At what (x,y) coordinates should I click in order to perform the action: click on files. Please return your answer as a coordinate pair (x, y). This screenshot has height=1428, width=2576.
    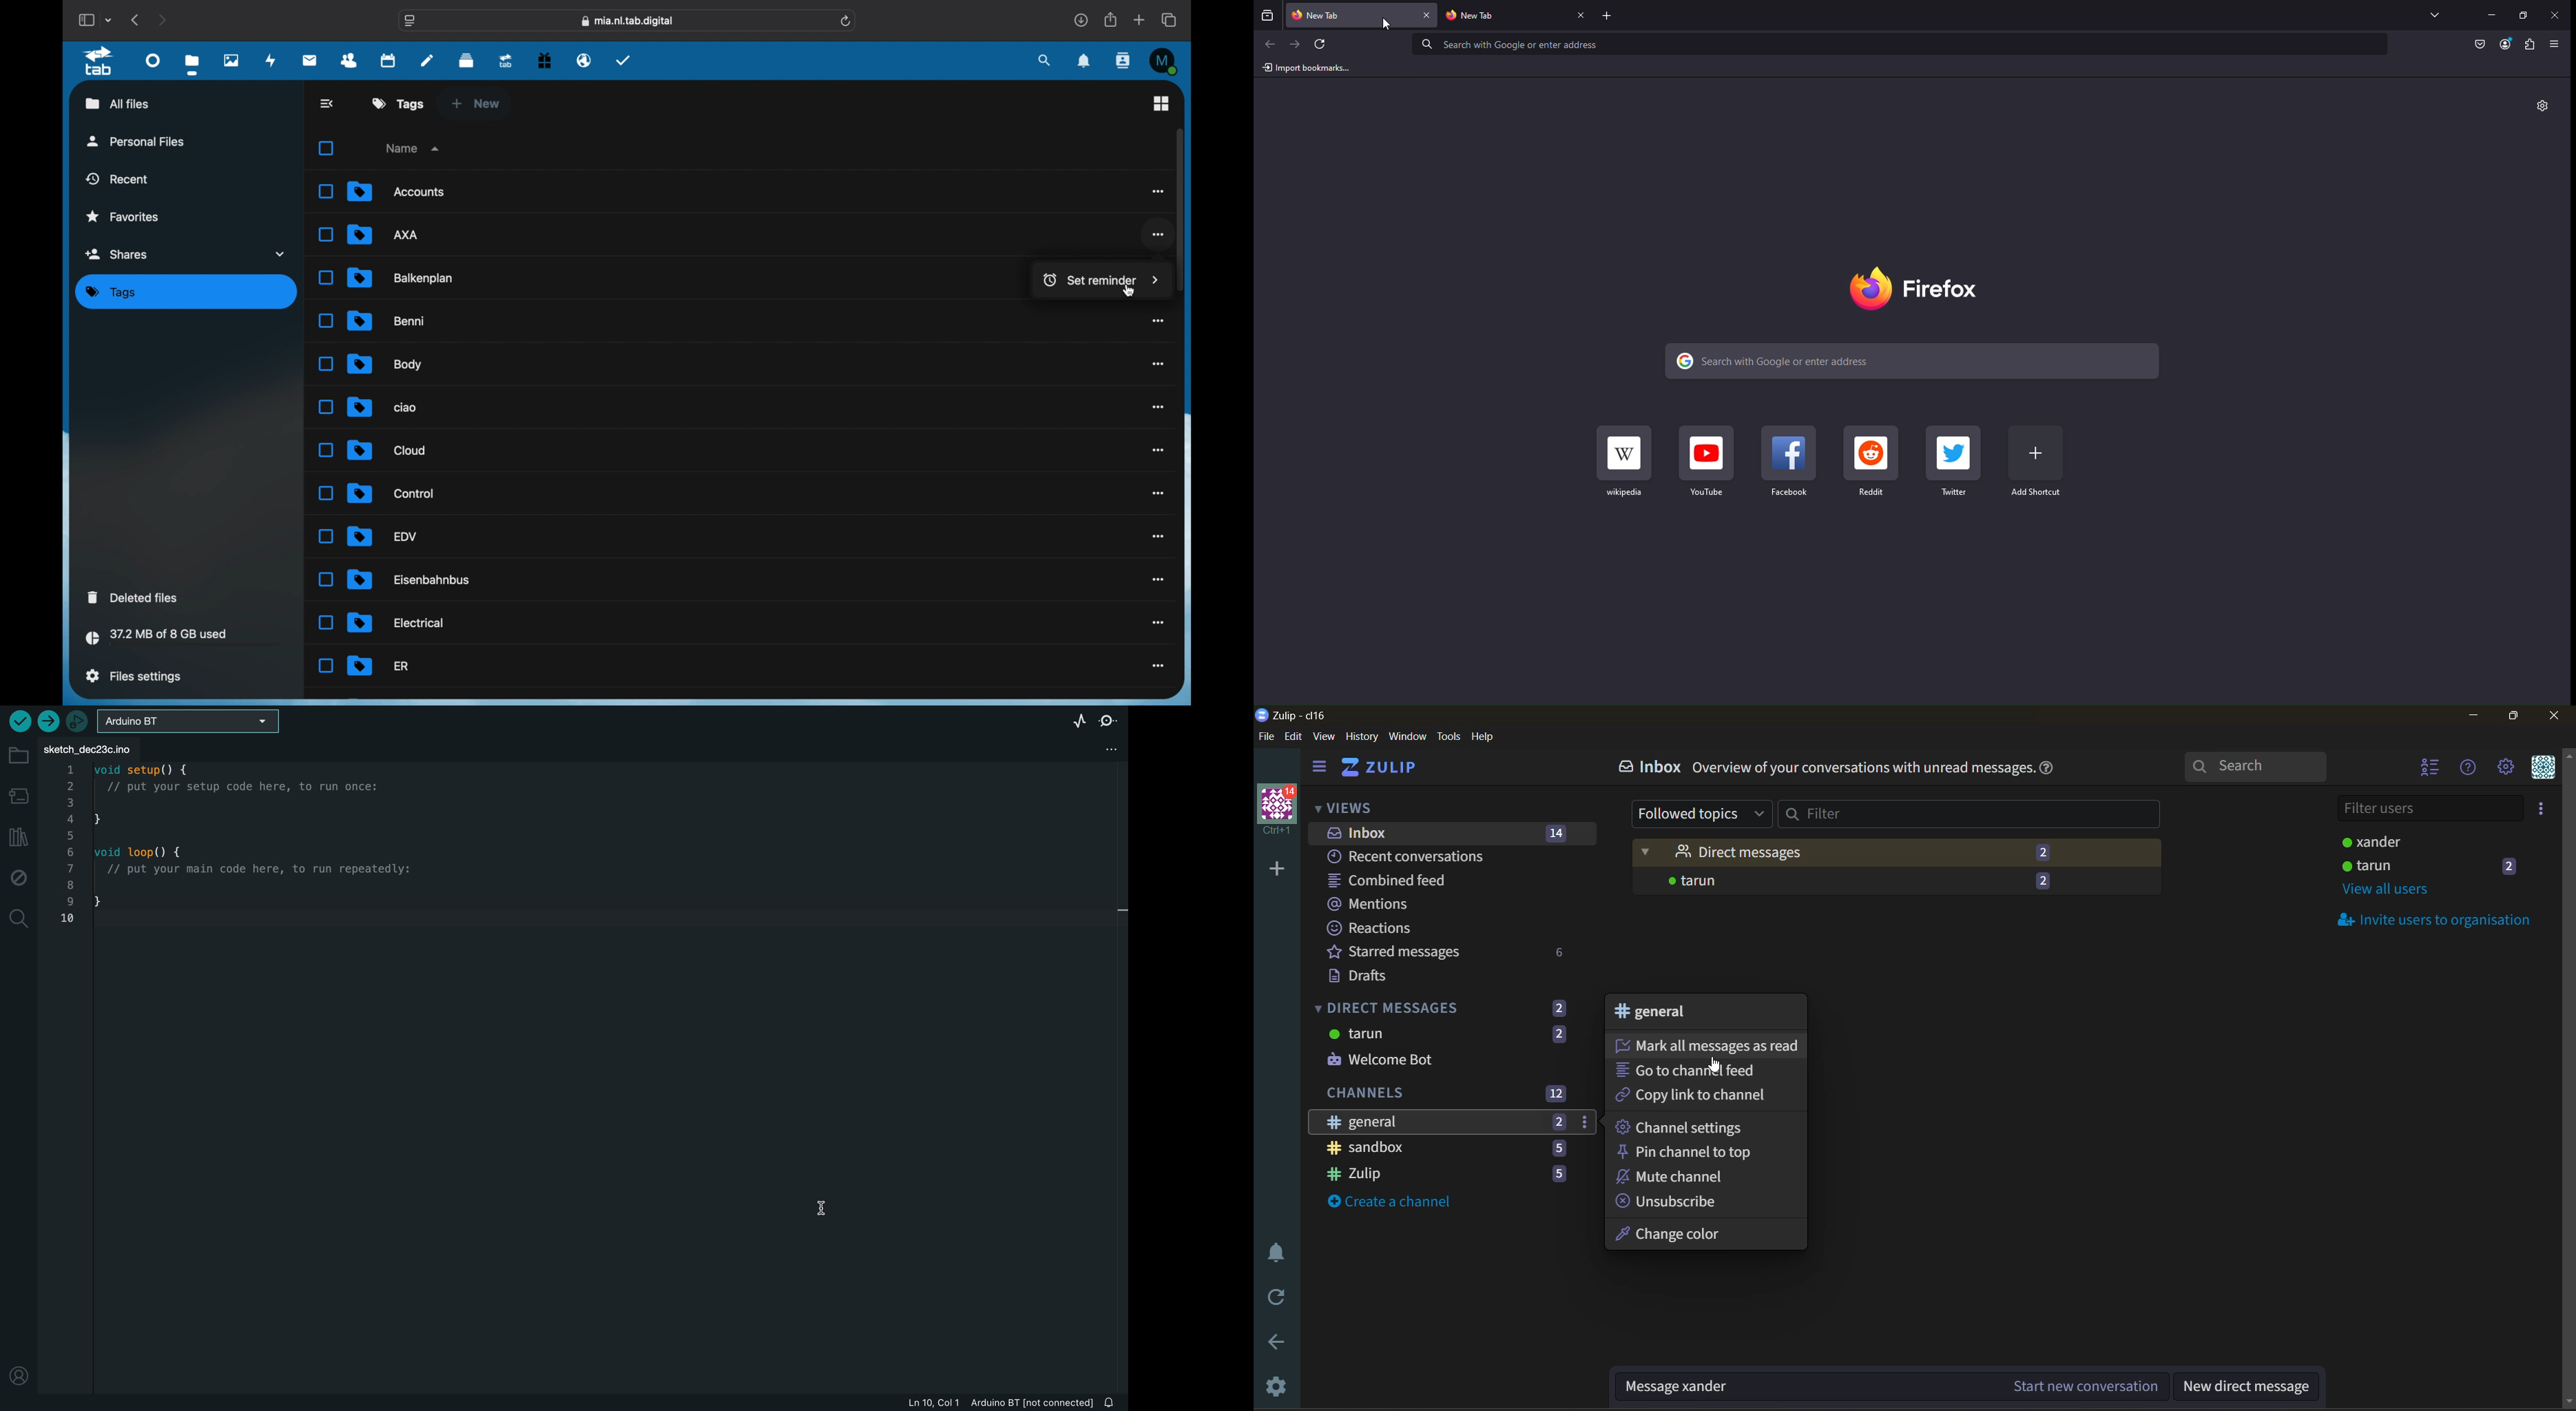
    Looking at the image, I should click on (195, 65).